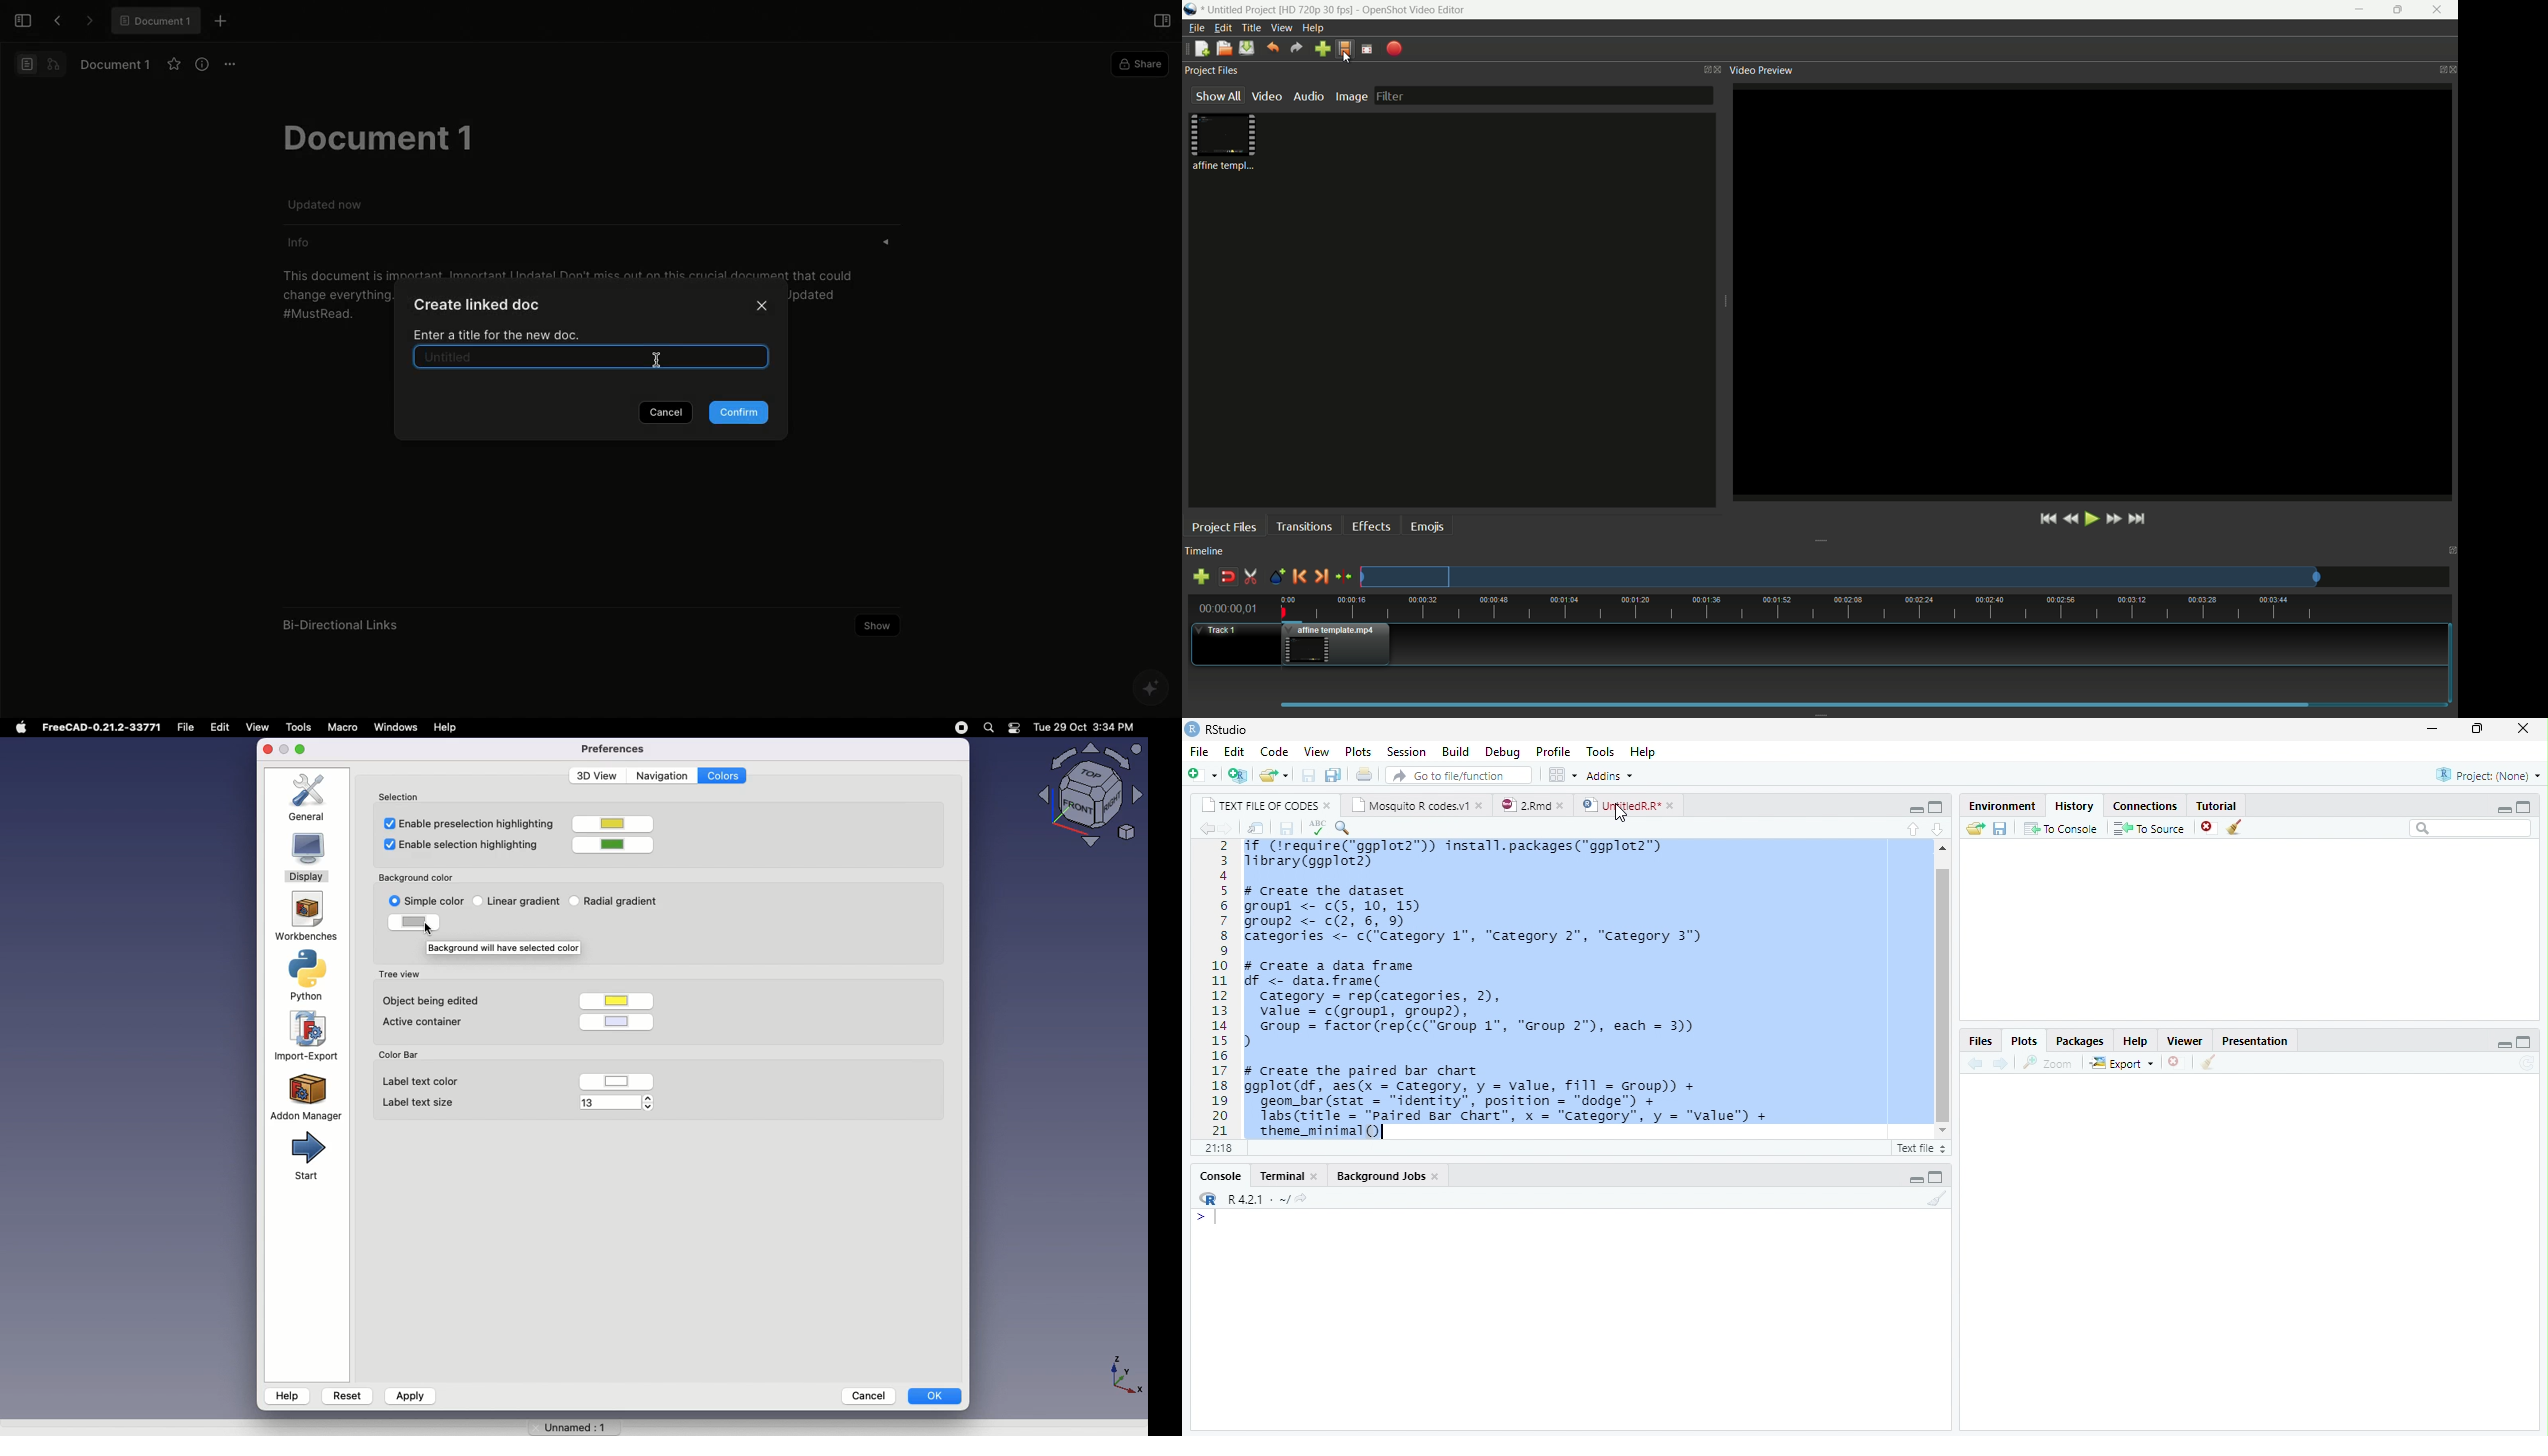 This screenshot has width=2548, height=1456. I want to click on export, so click(2118, 1063).